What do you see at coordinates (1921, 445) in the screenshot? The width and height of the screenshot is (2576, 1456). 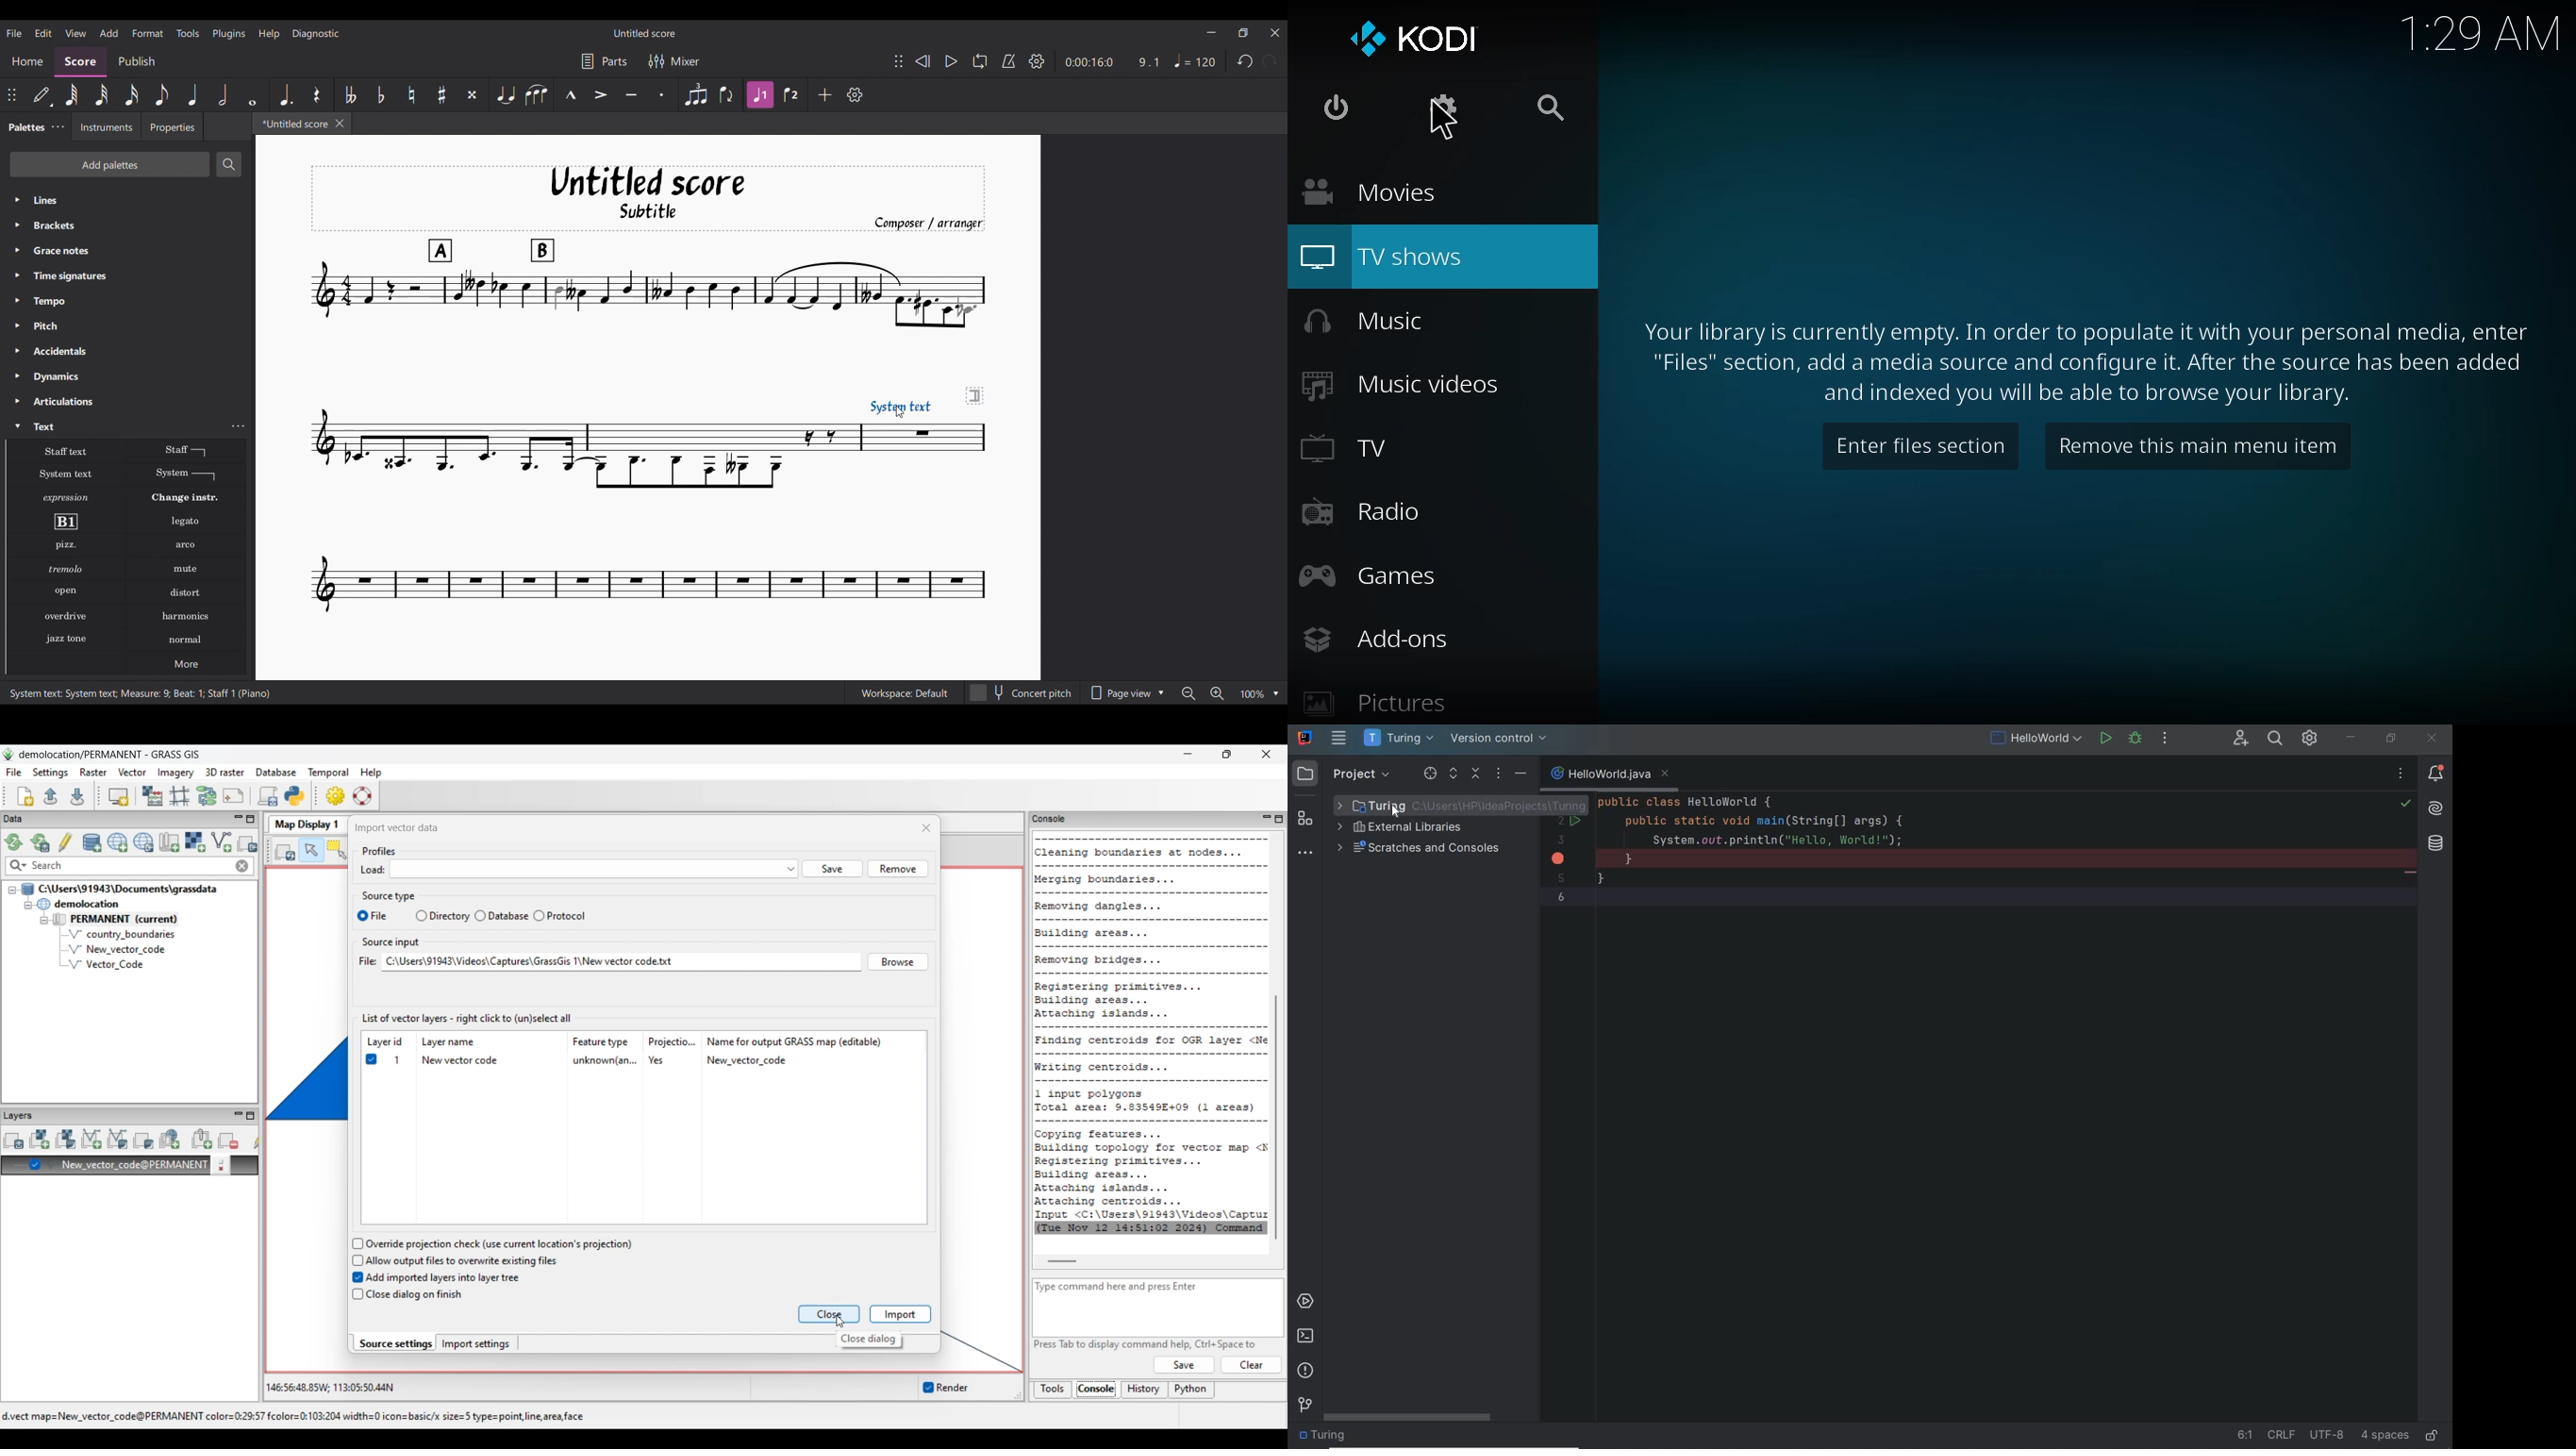 I see `enter files section` at bounding box center [1921, 445].